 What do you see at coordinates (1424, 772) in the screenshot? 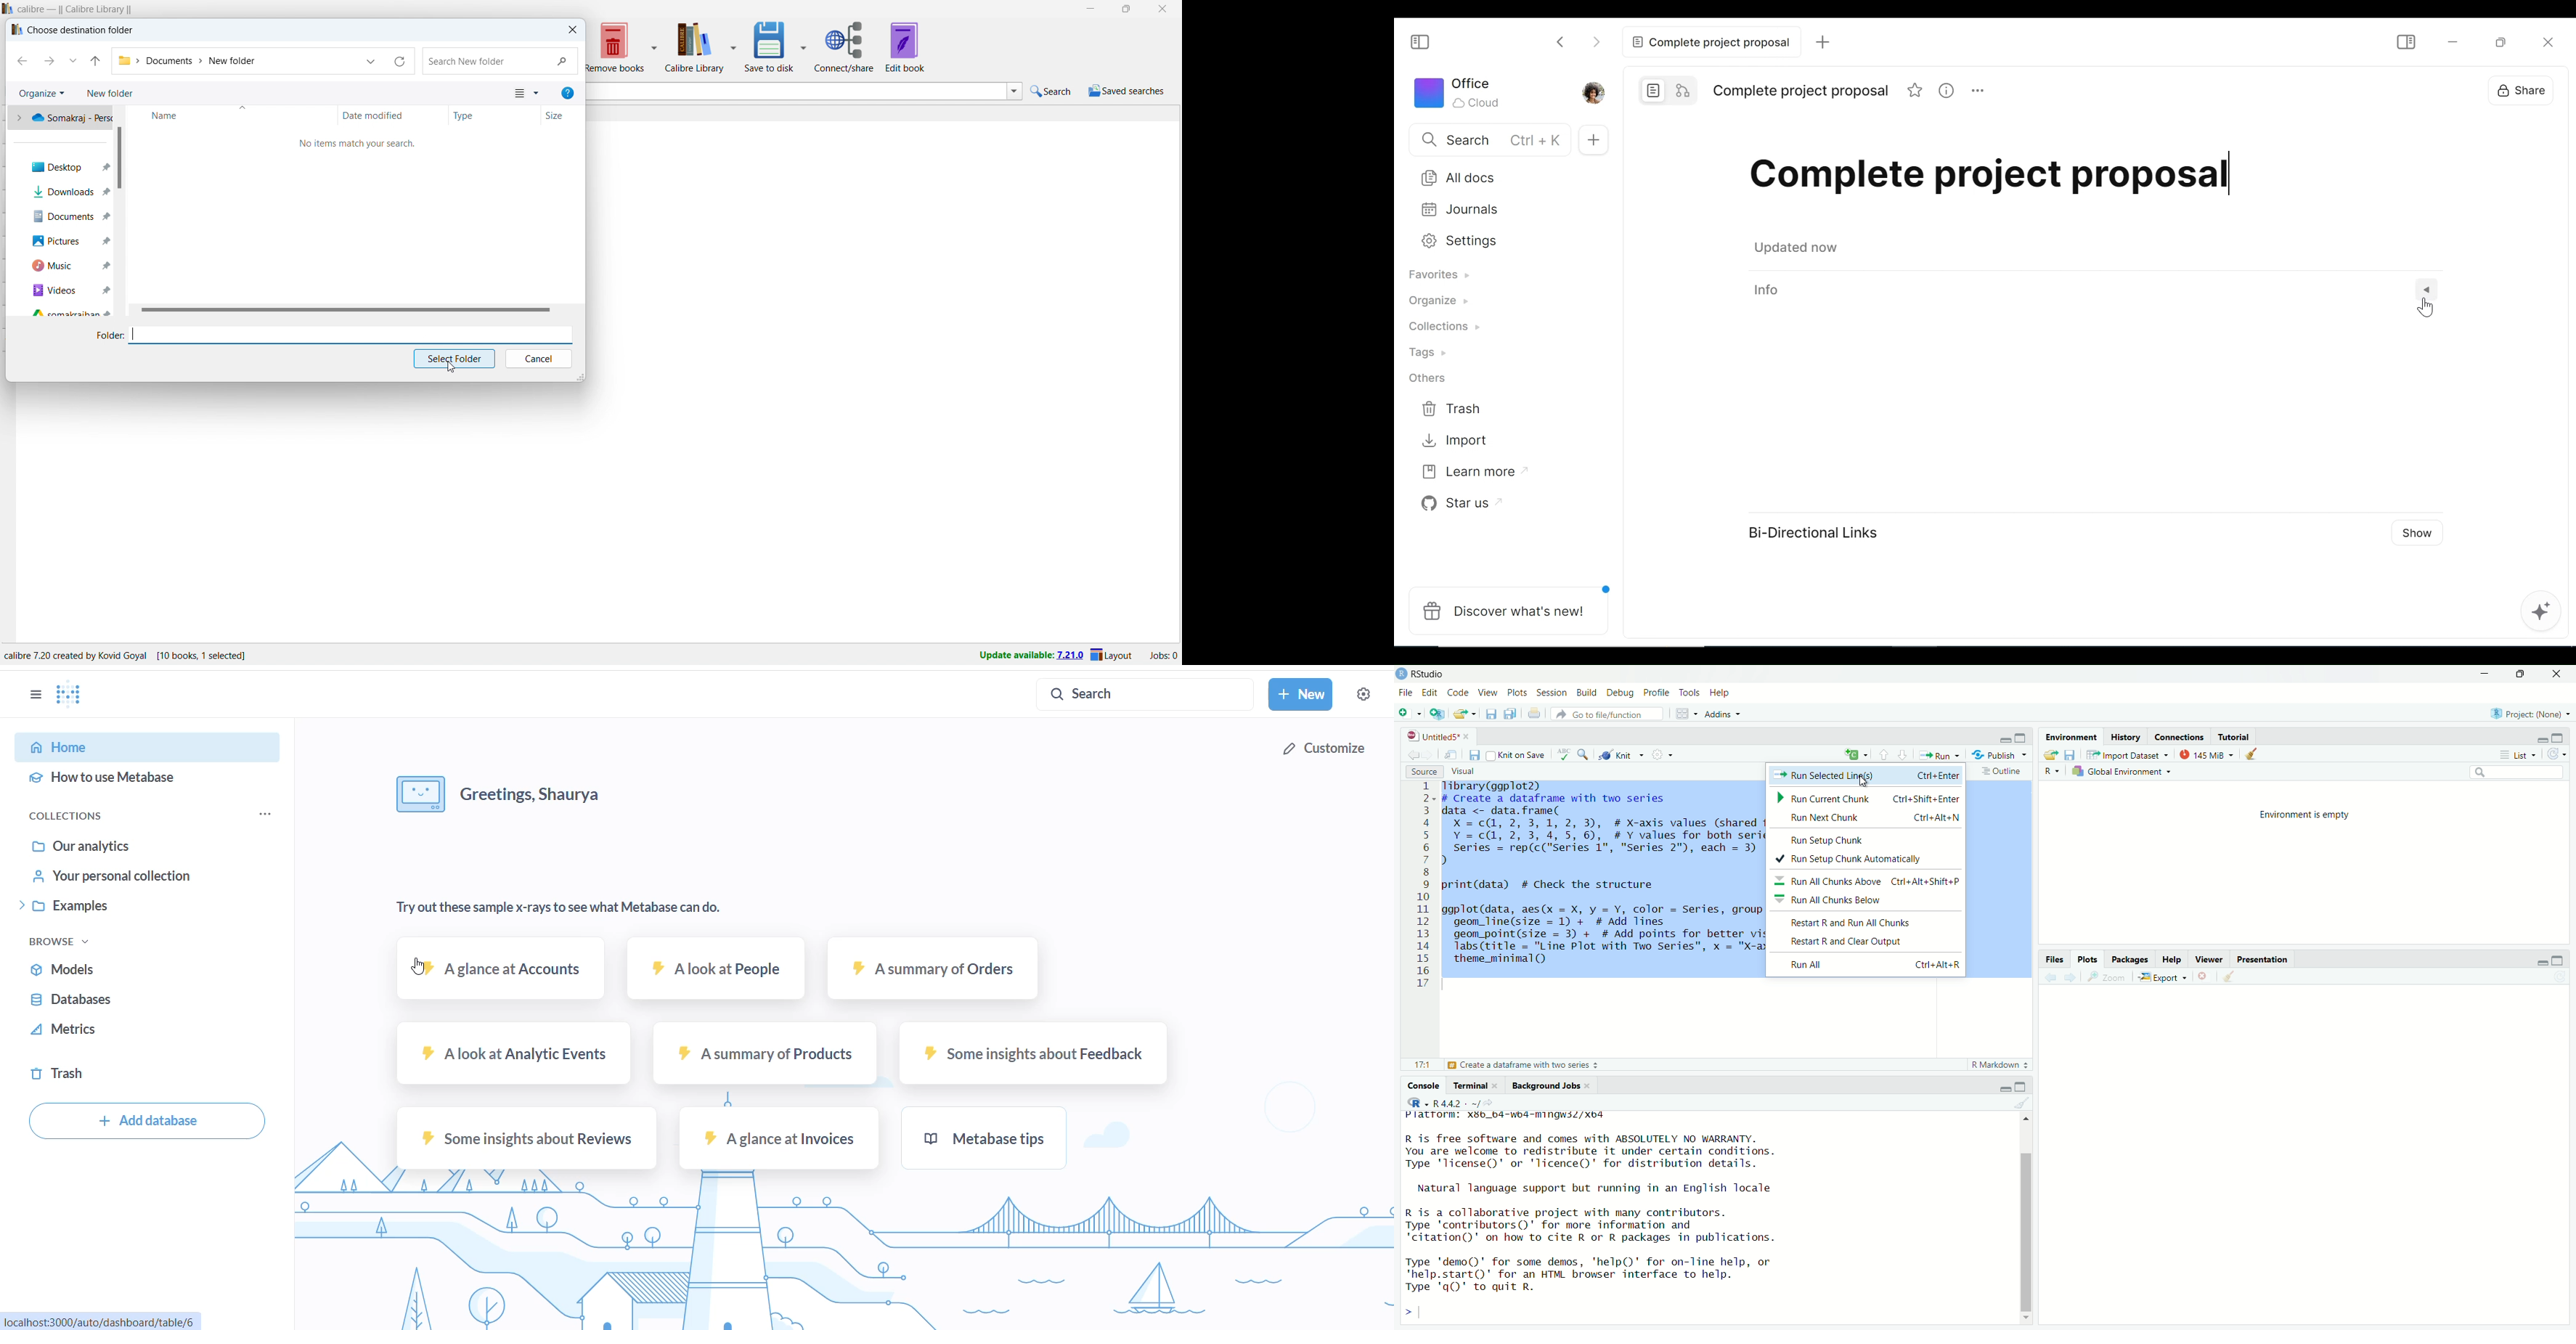
I see `Source` at bounding box center [1424, 772].